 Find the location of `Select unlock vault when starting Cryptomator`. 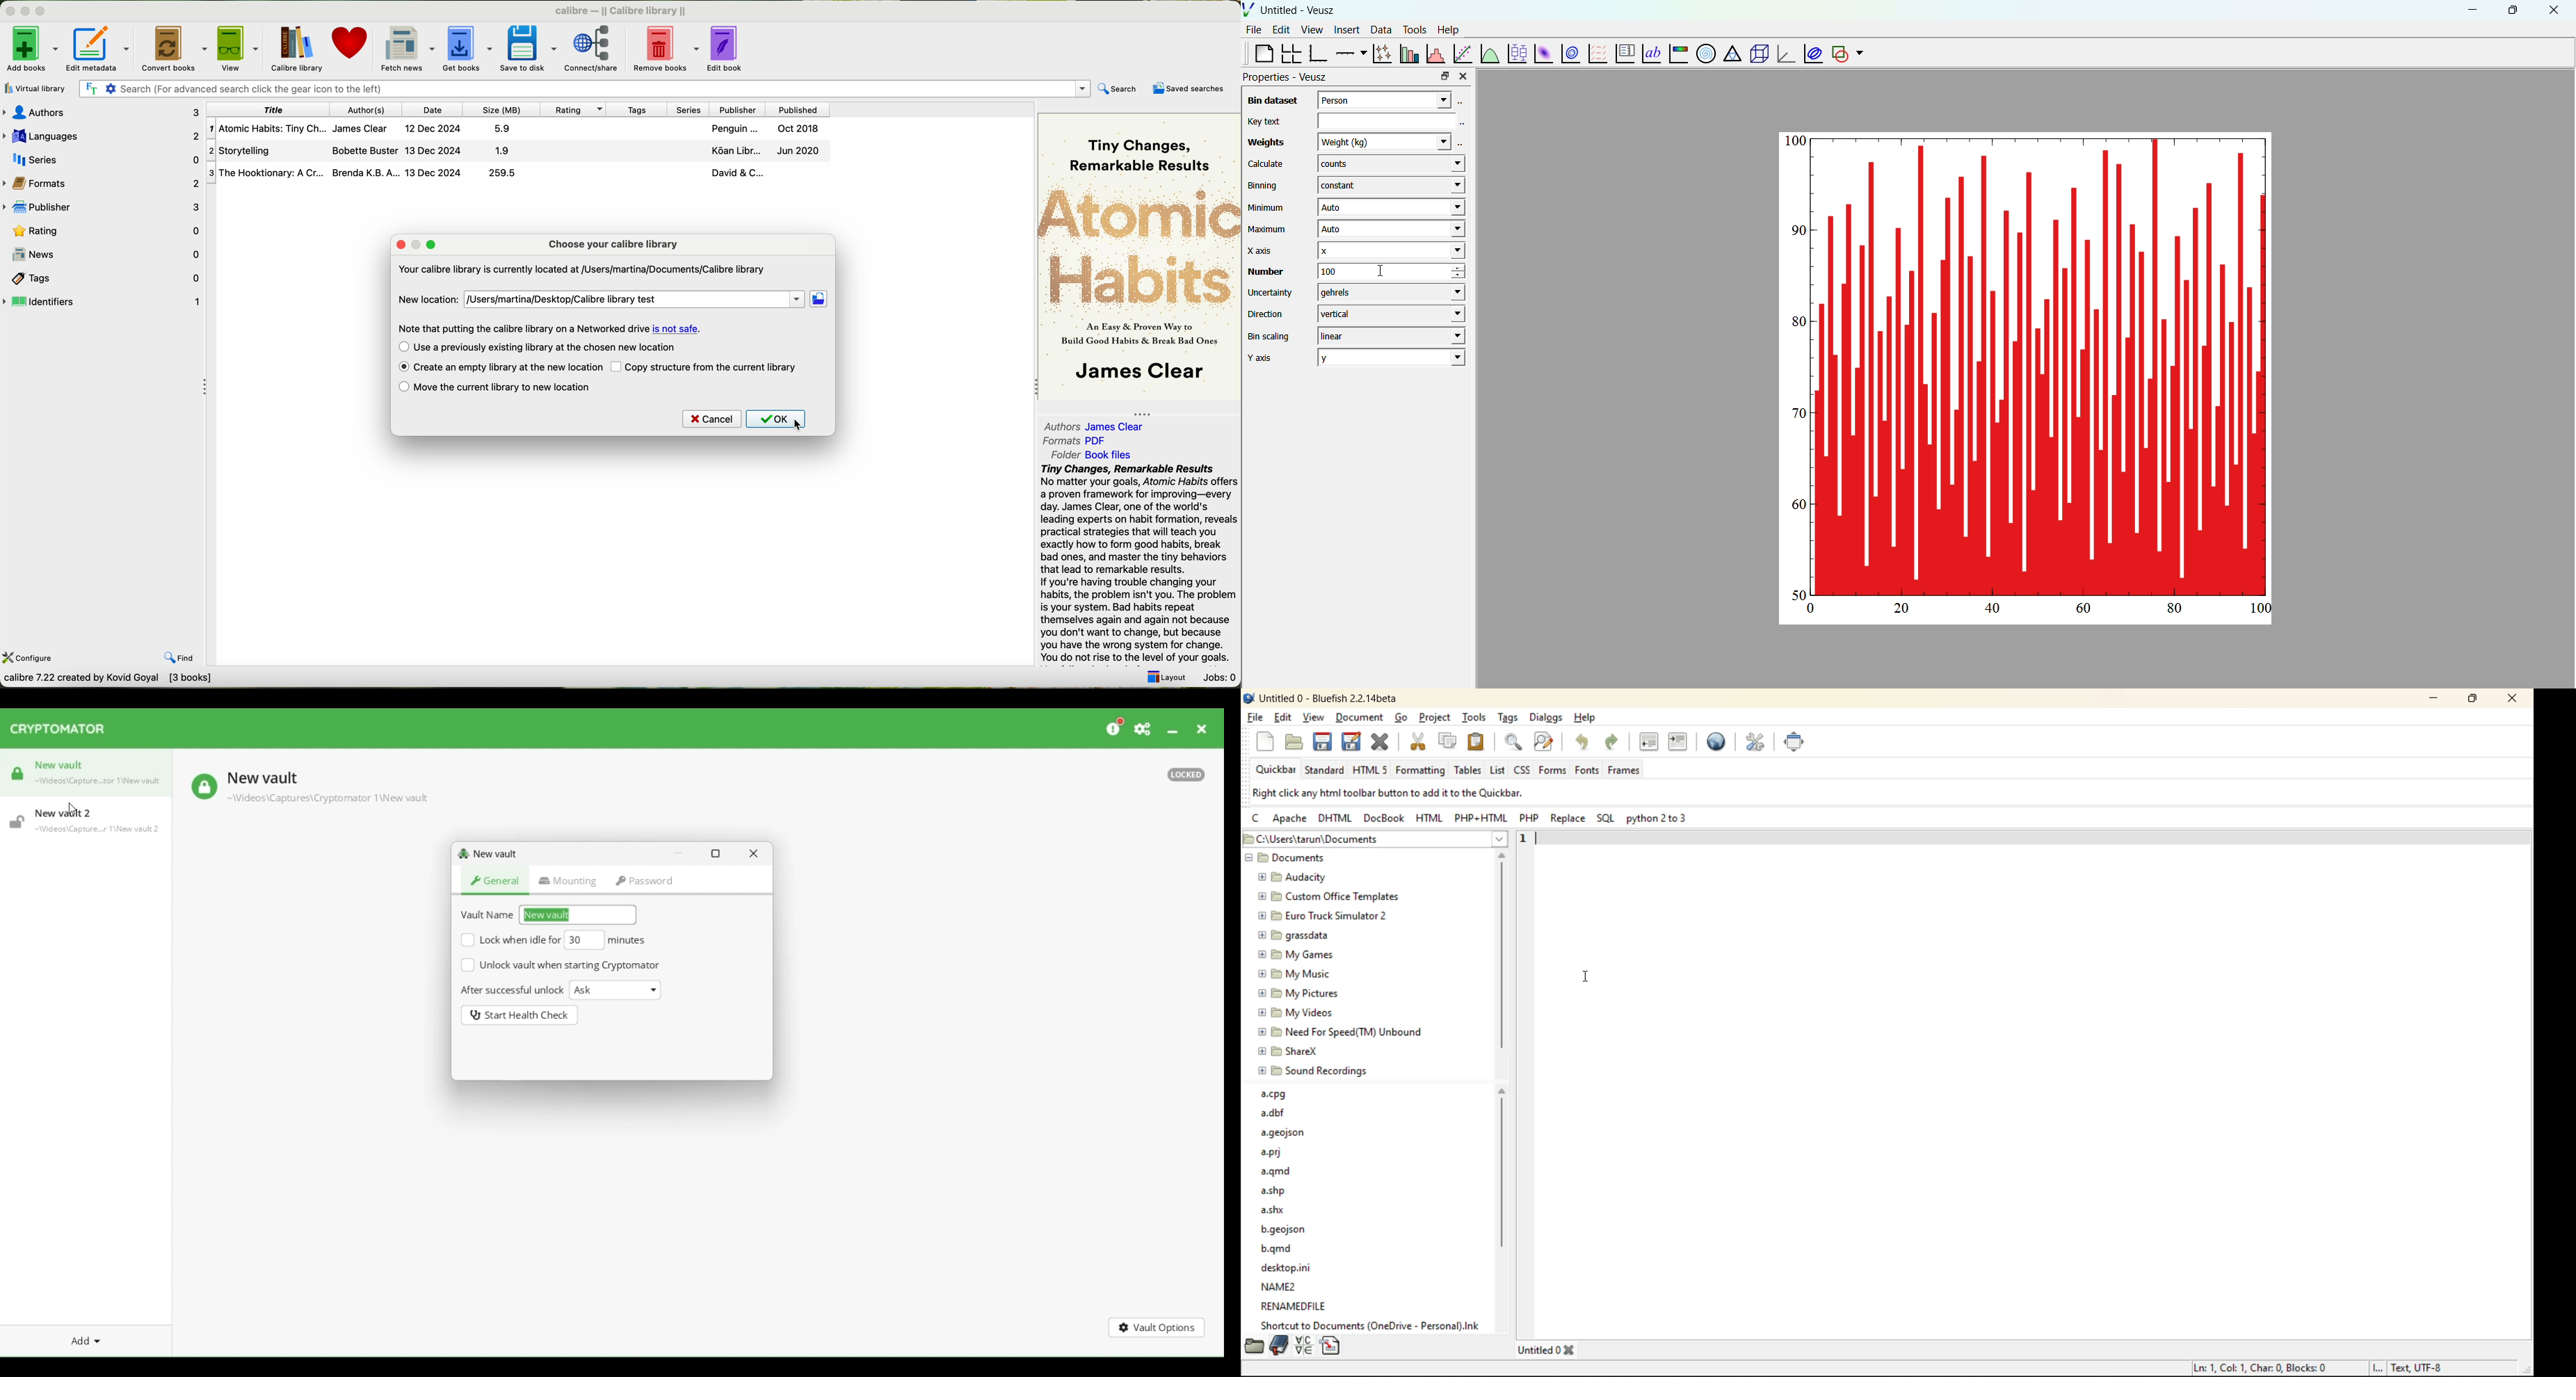

Select unlock vault when starting Cryptomator is located at coordinates (560, 965).